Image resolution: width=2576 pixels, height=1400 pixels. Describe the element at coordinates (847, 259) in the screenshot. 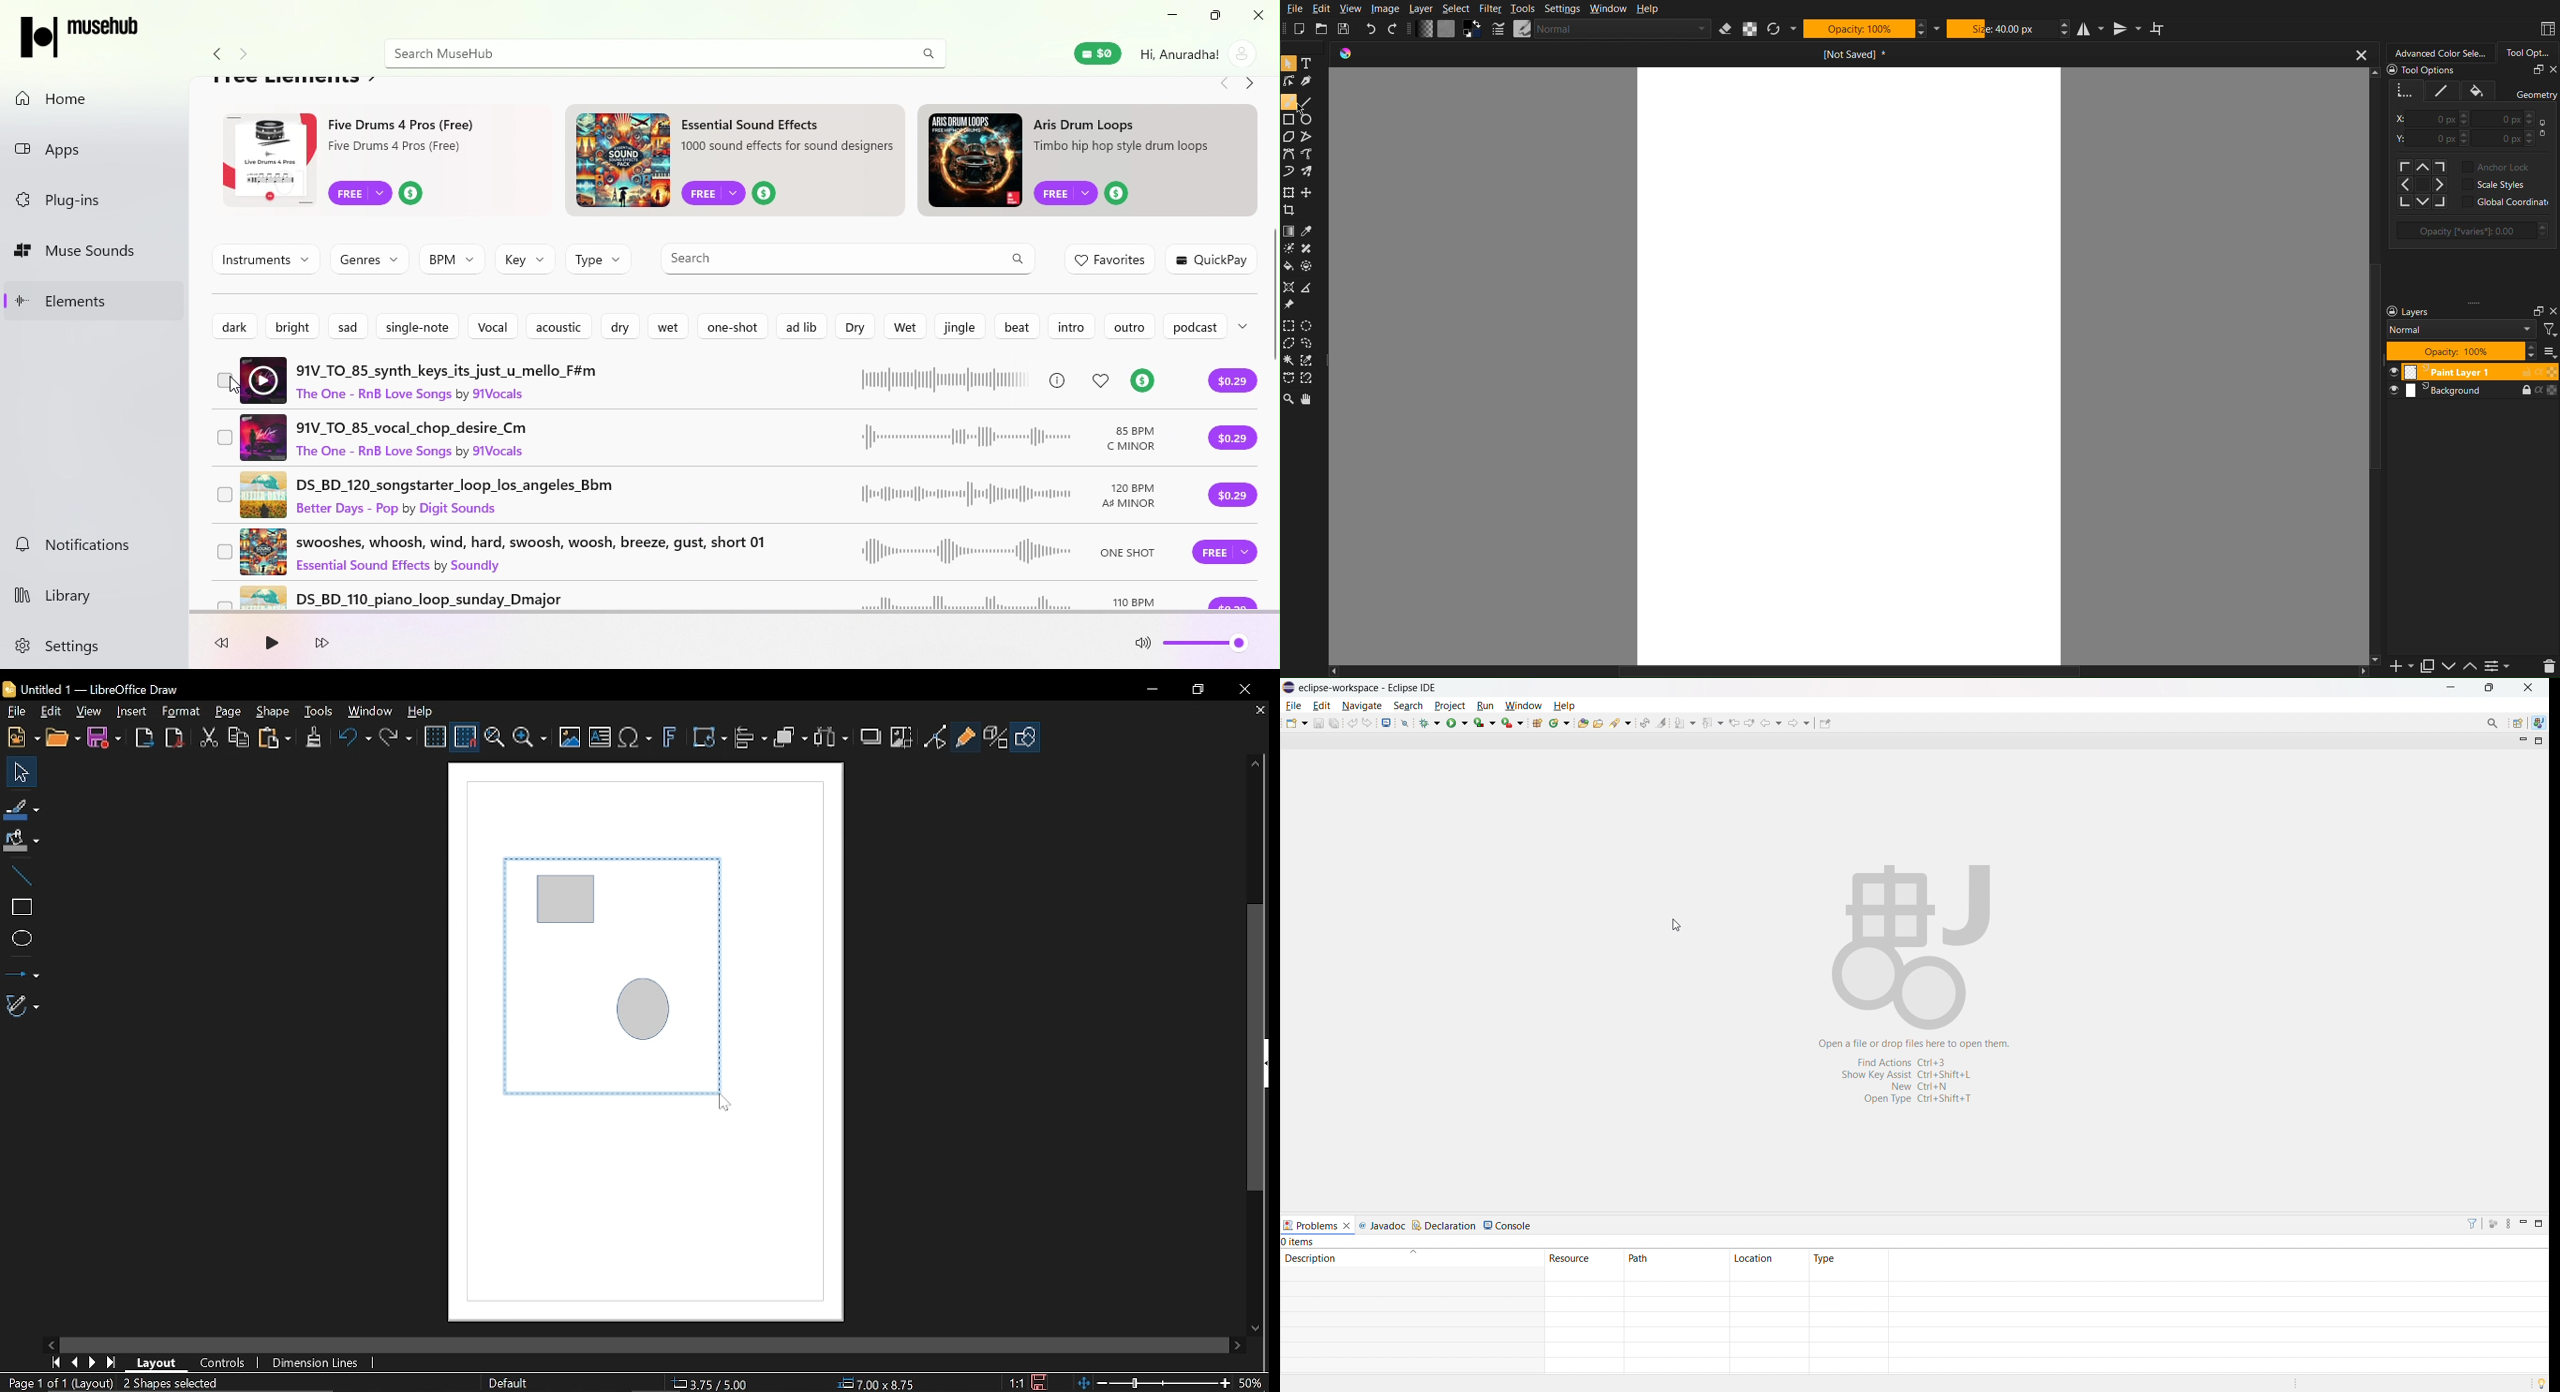

I see `Search bar` at that location.